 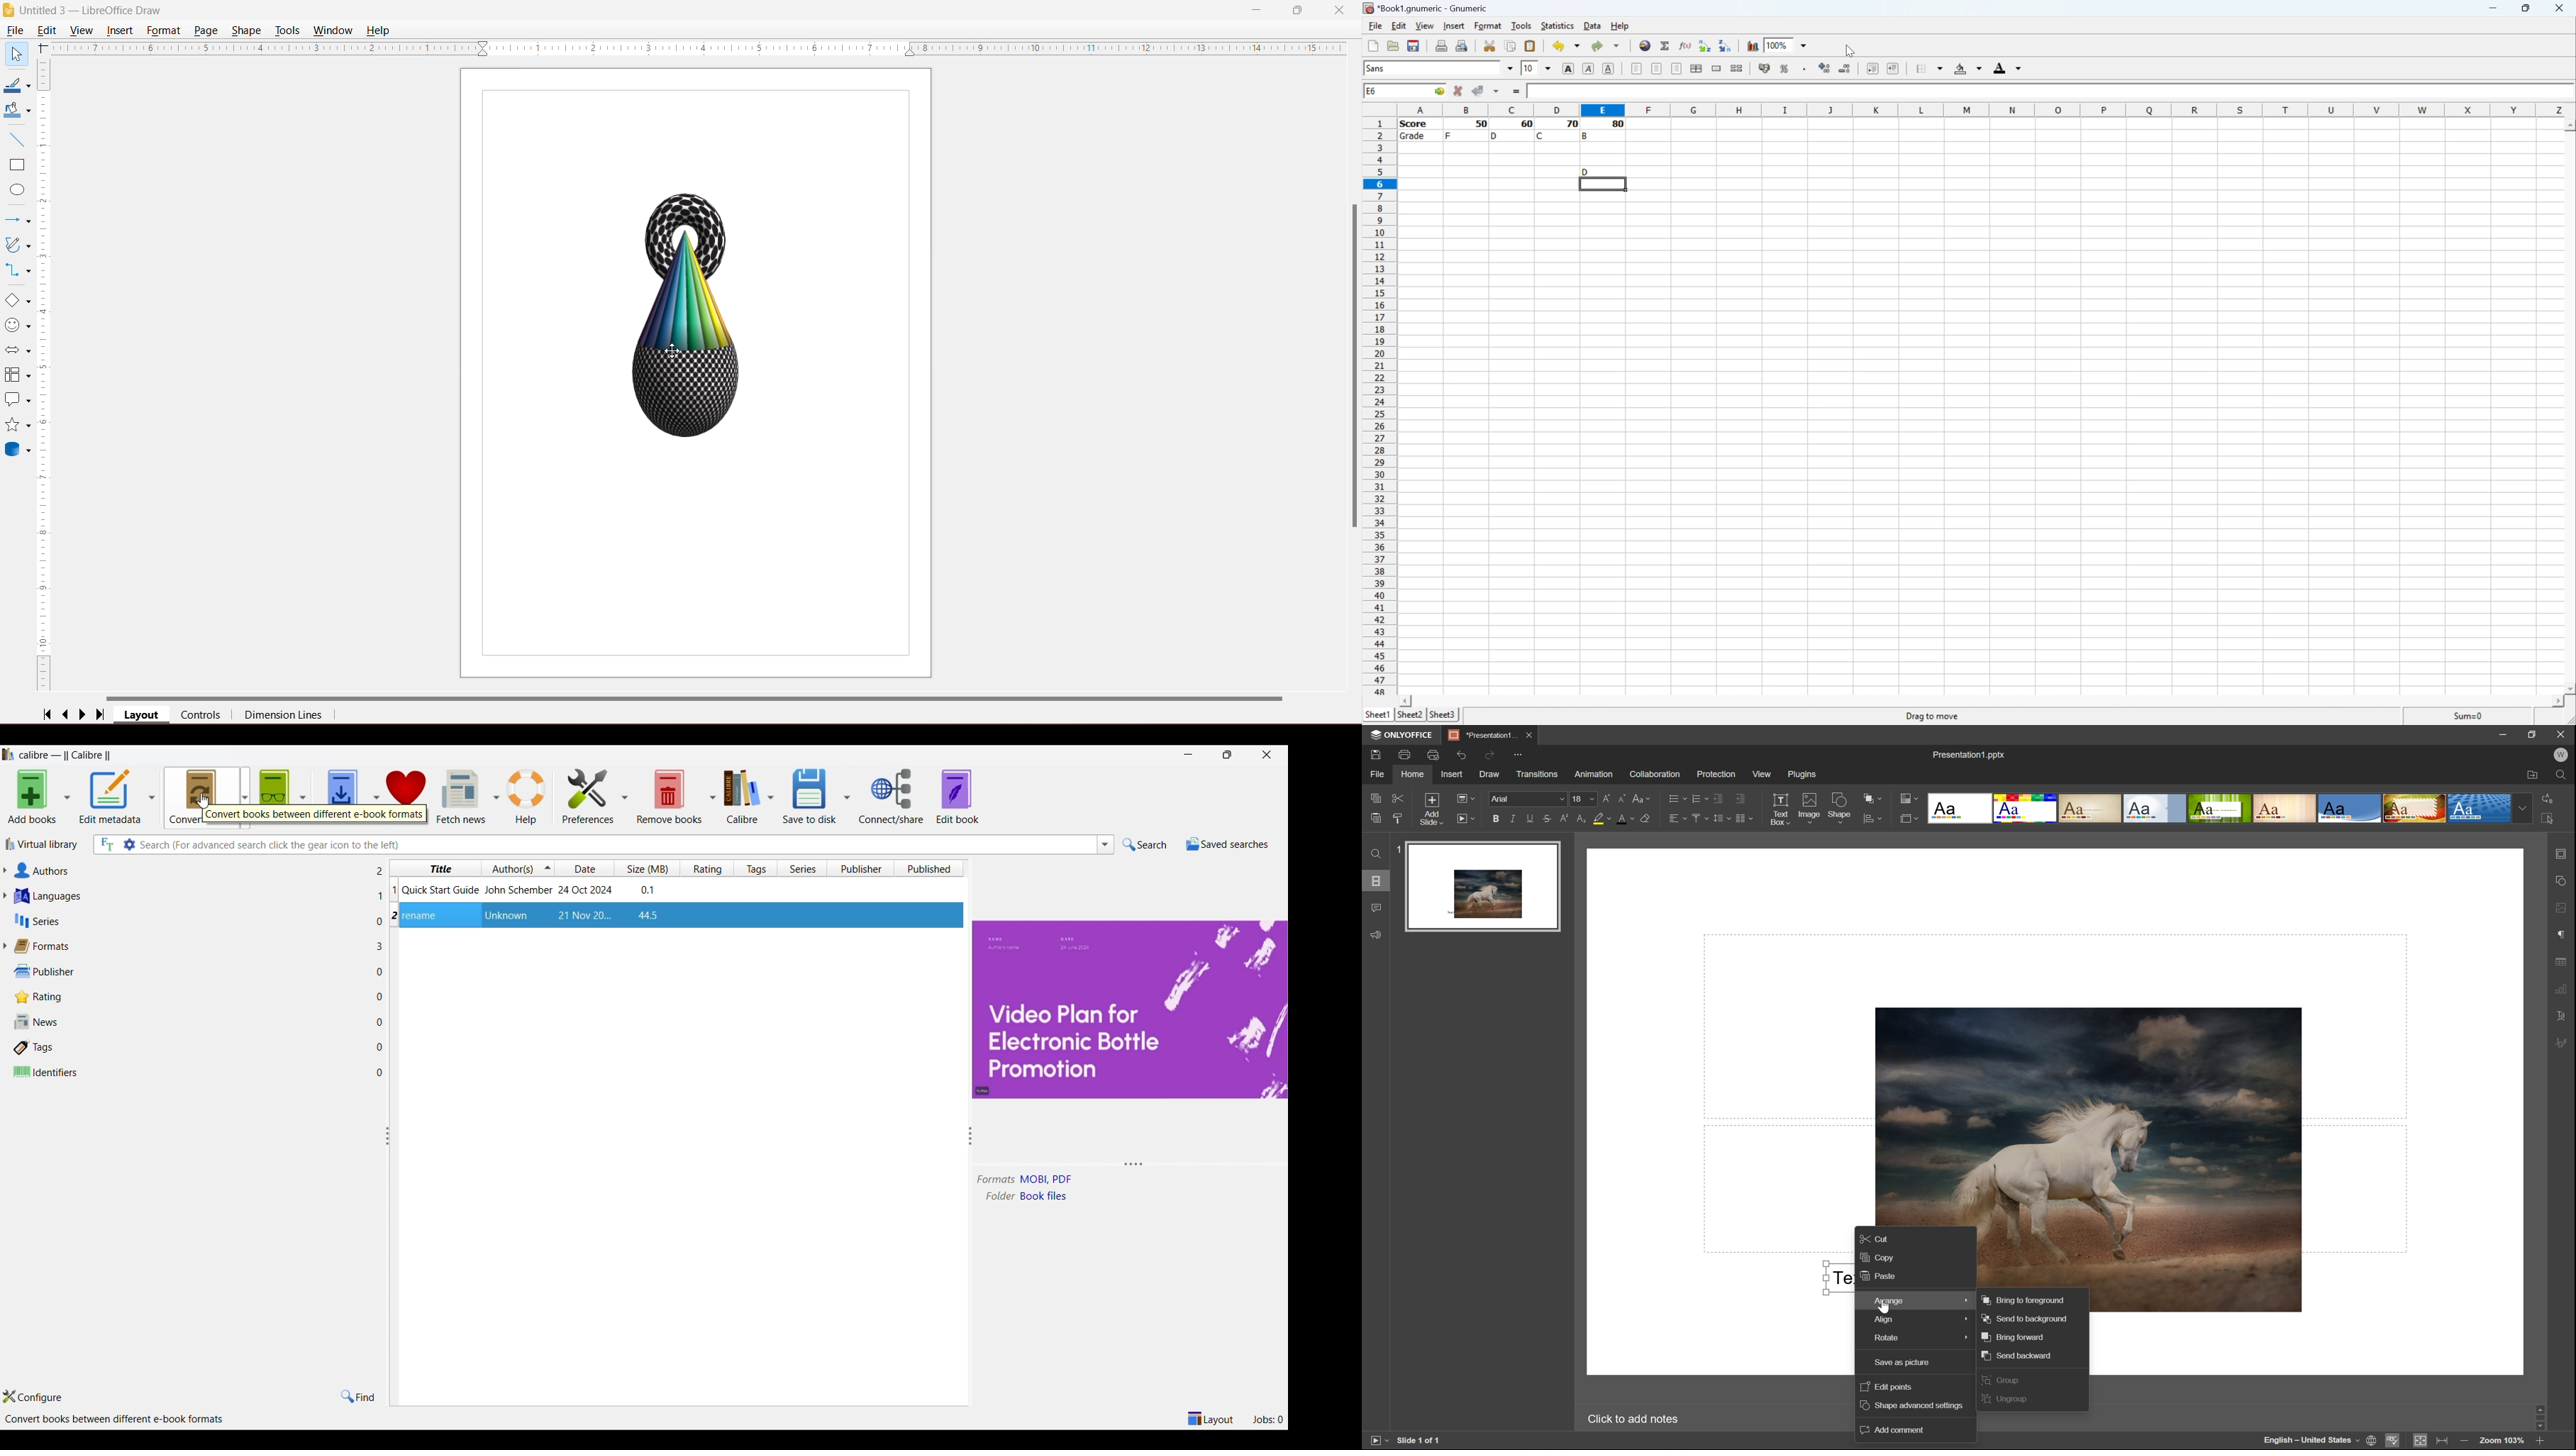 I want to click on Center Horizontally, so click(x=1655, y=69).